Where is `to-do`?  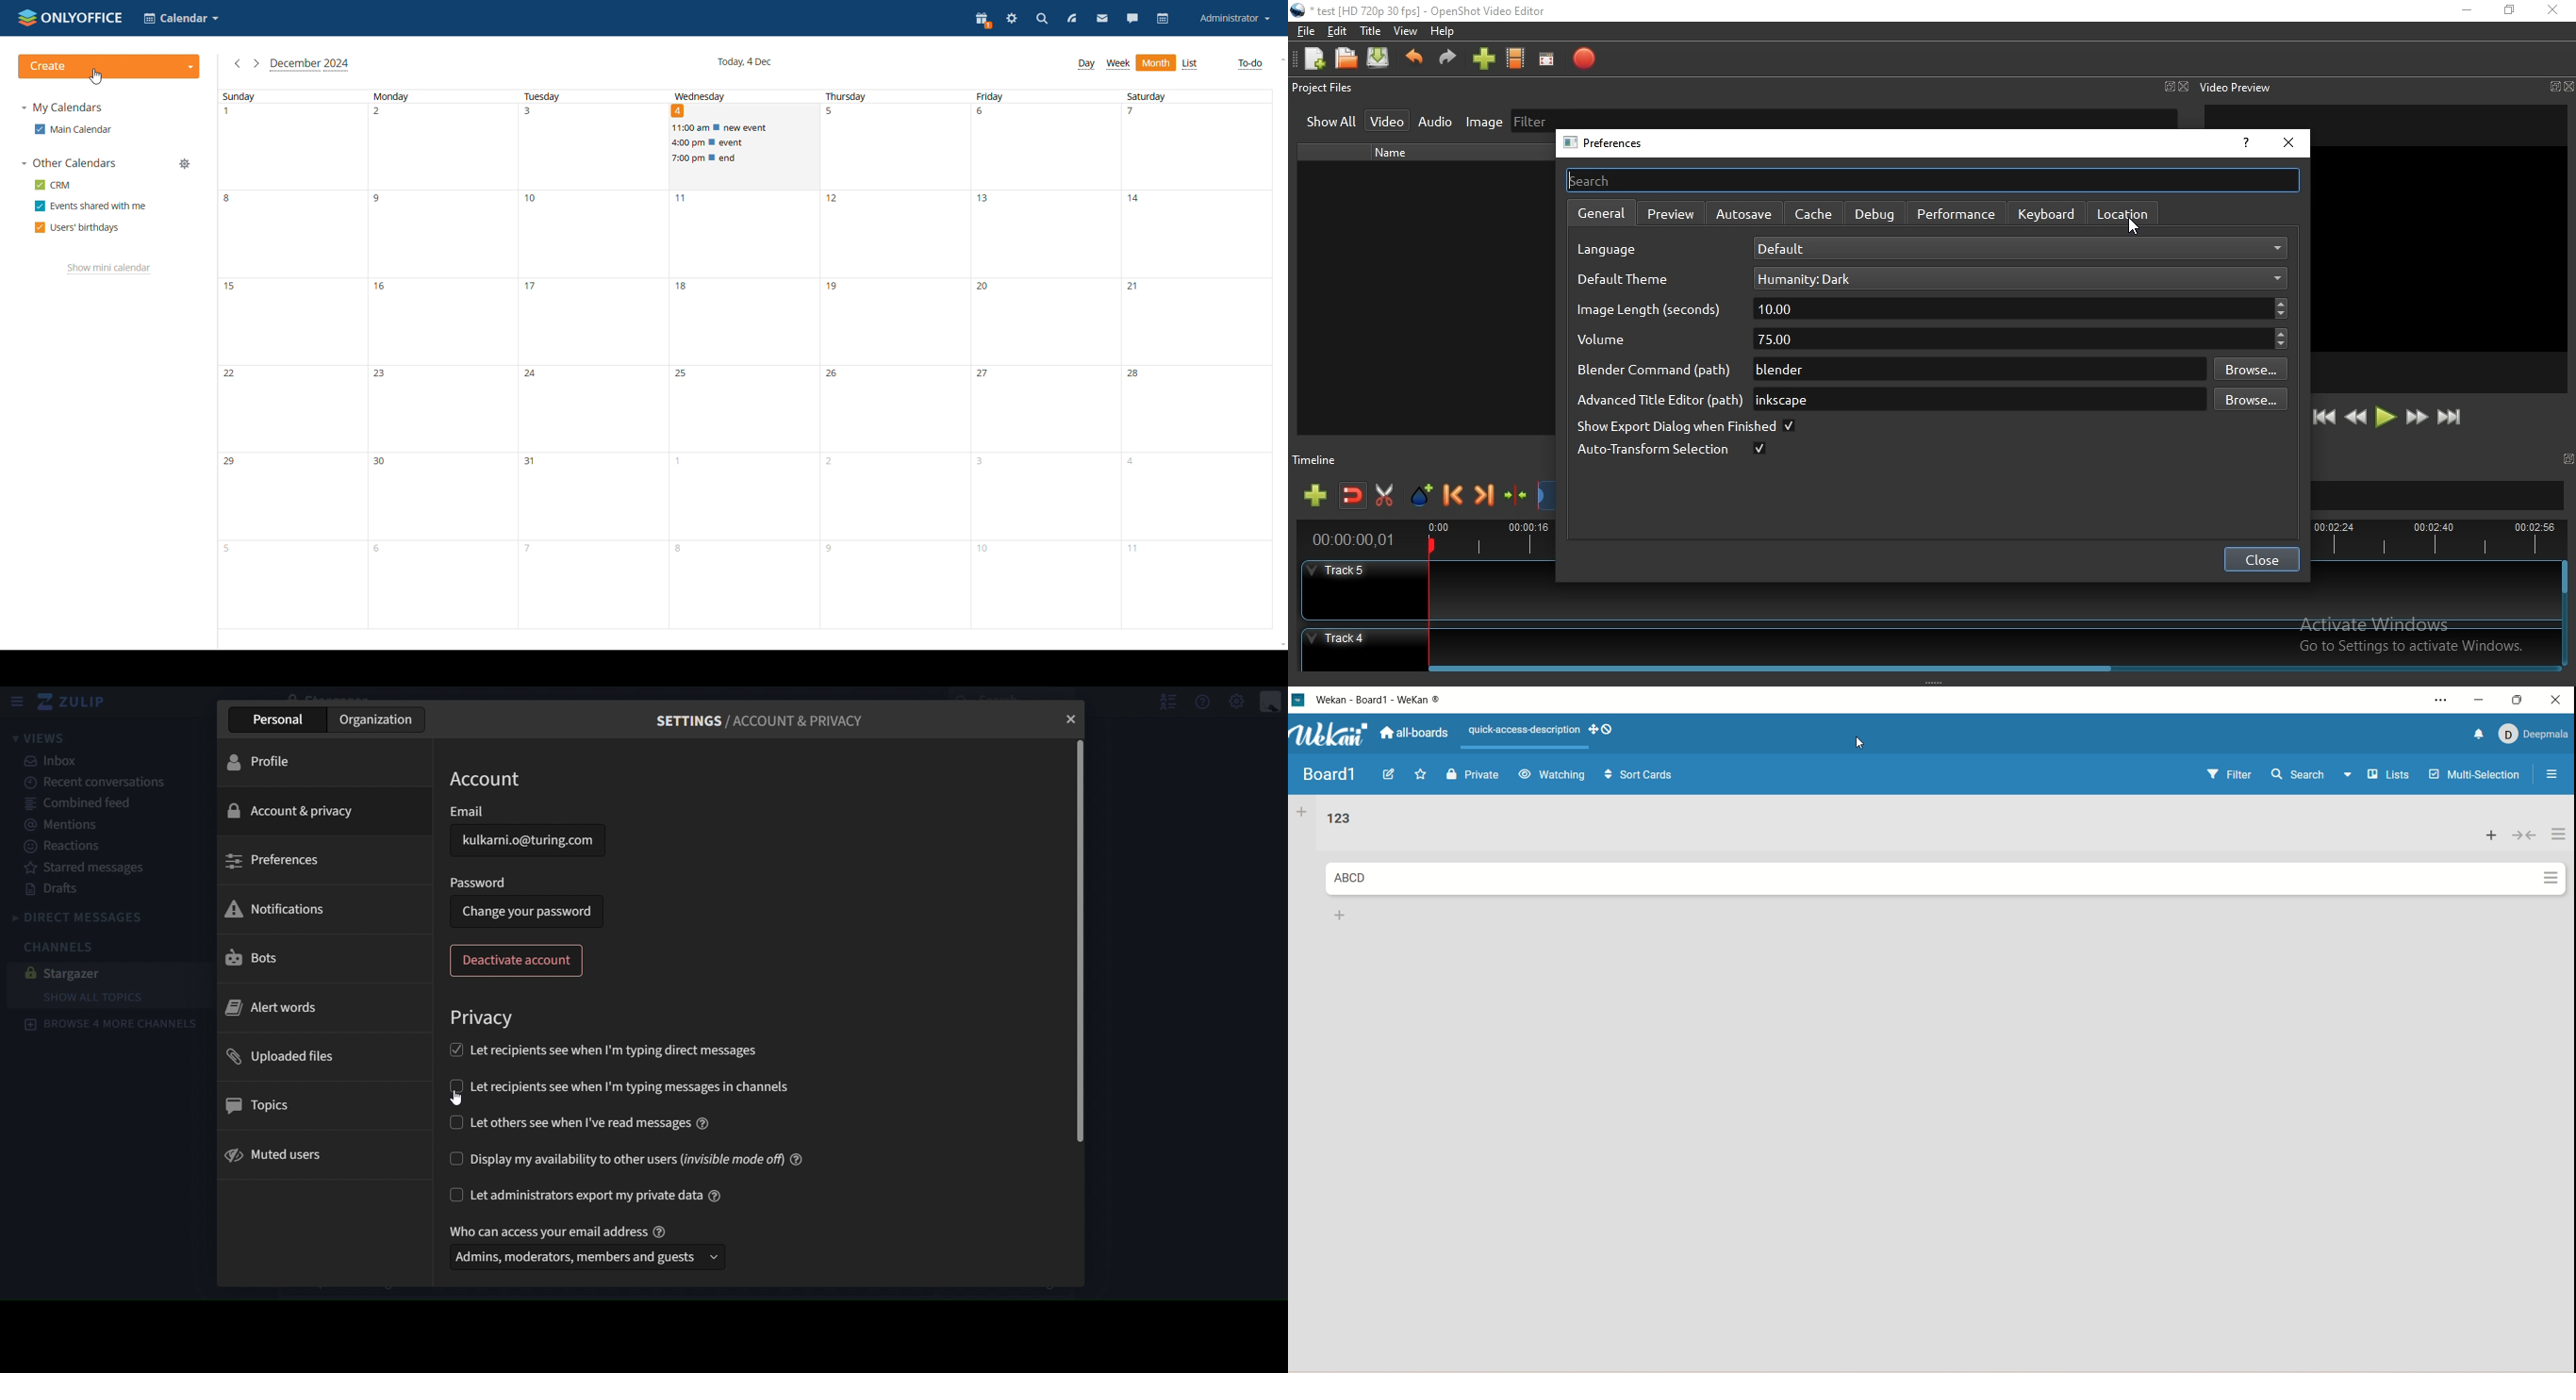
to-do is located at coordinates (1250, 64).